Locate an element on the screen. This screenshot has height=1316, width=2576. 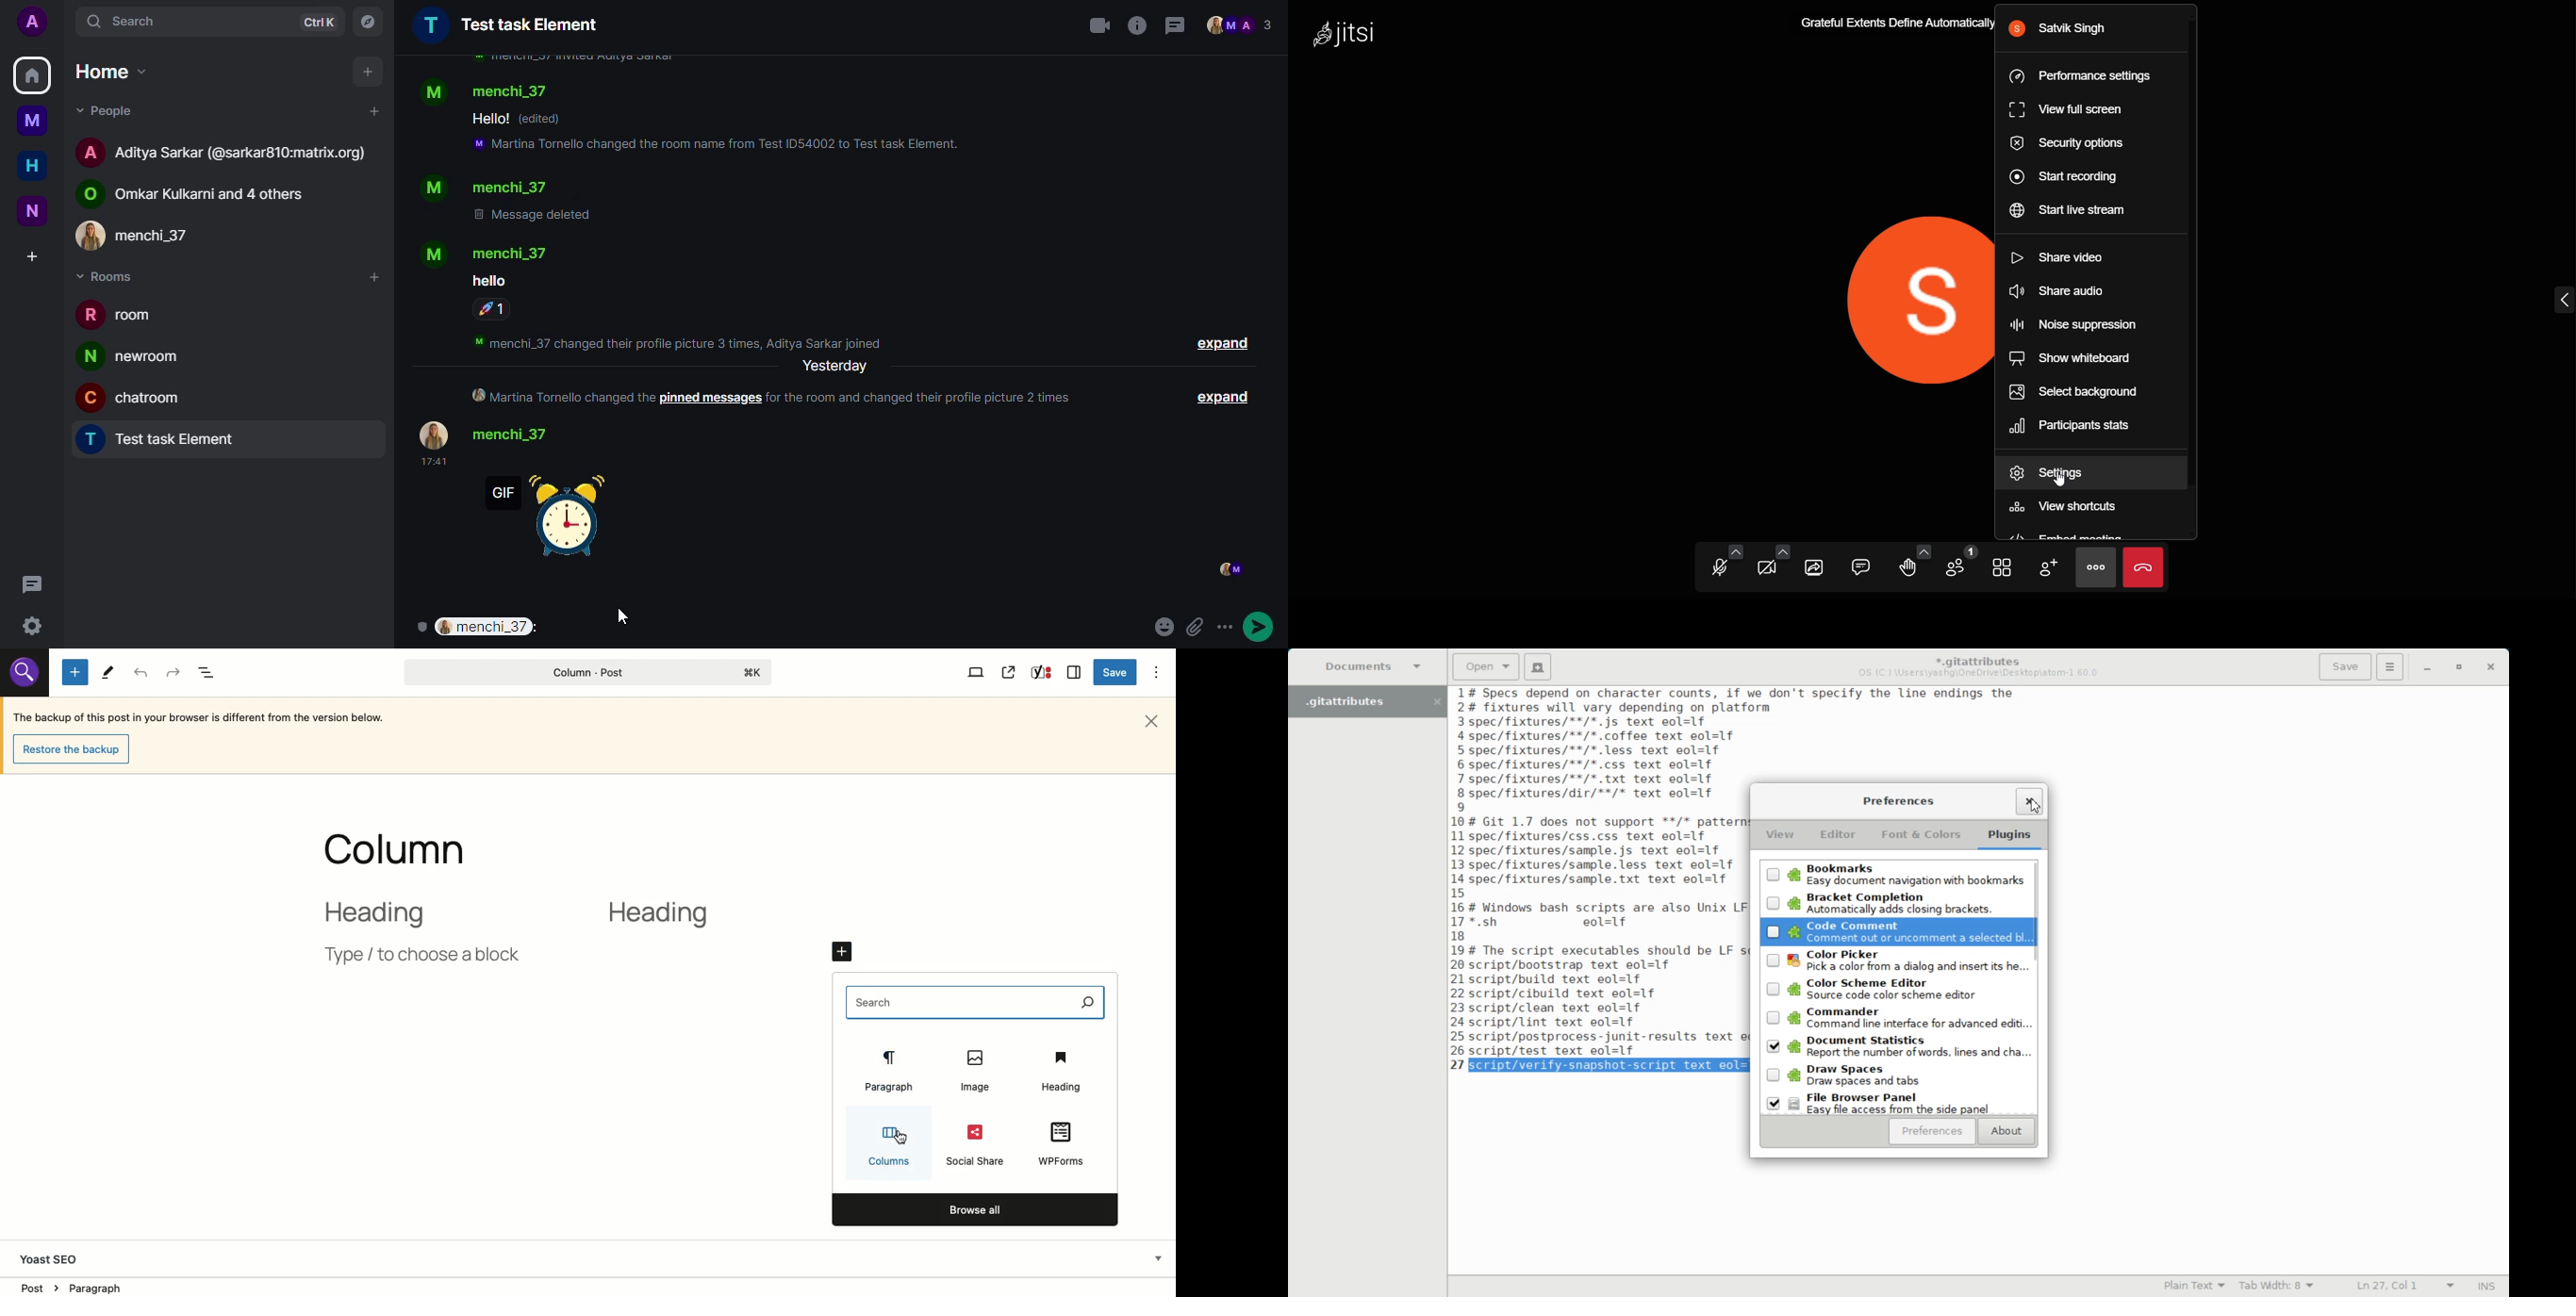
new is located at coordinates (33, 209).